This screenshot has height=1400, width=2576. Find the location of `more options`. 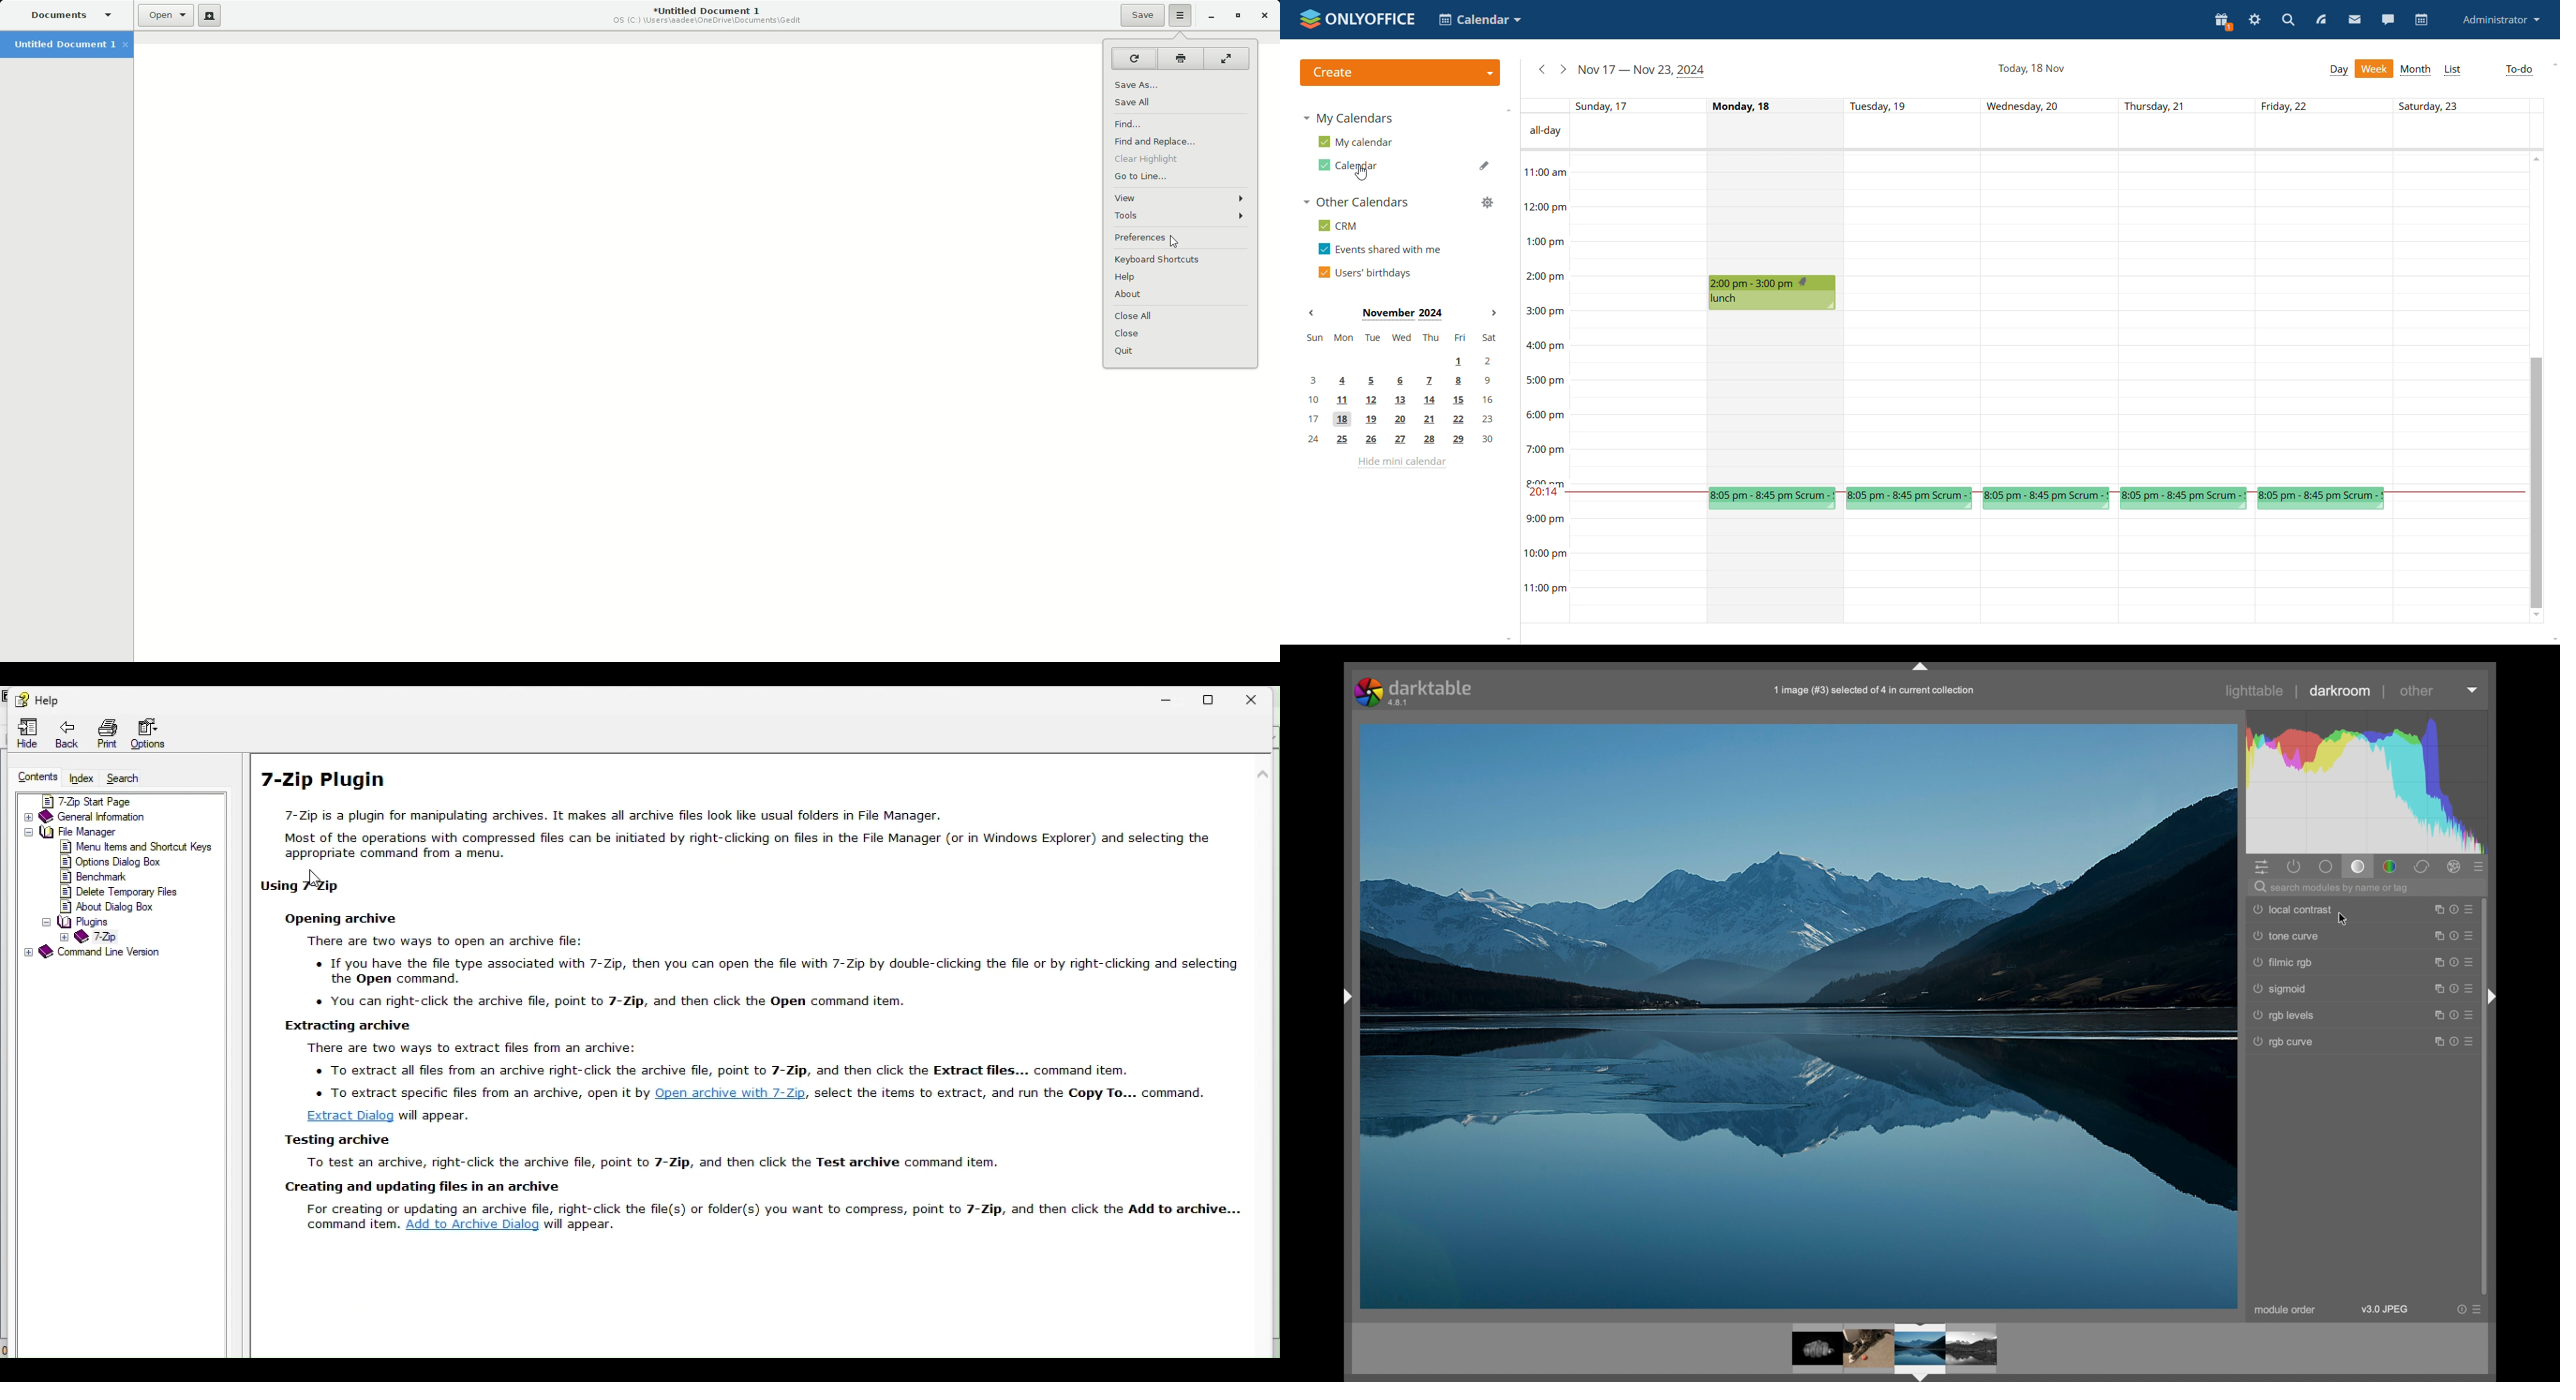

more options is located at coordinates (2453, 1015).